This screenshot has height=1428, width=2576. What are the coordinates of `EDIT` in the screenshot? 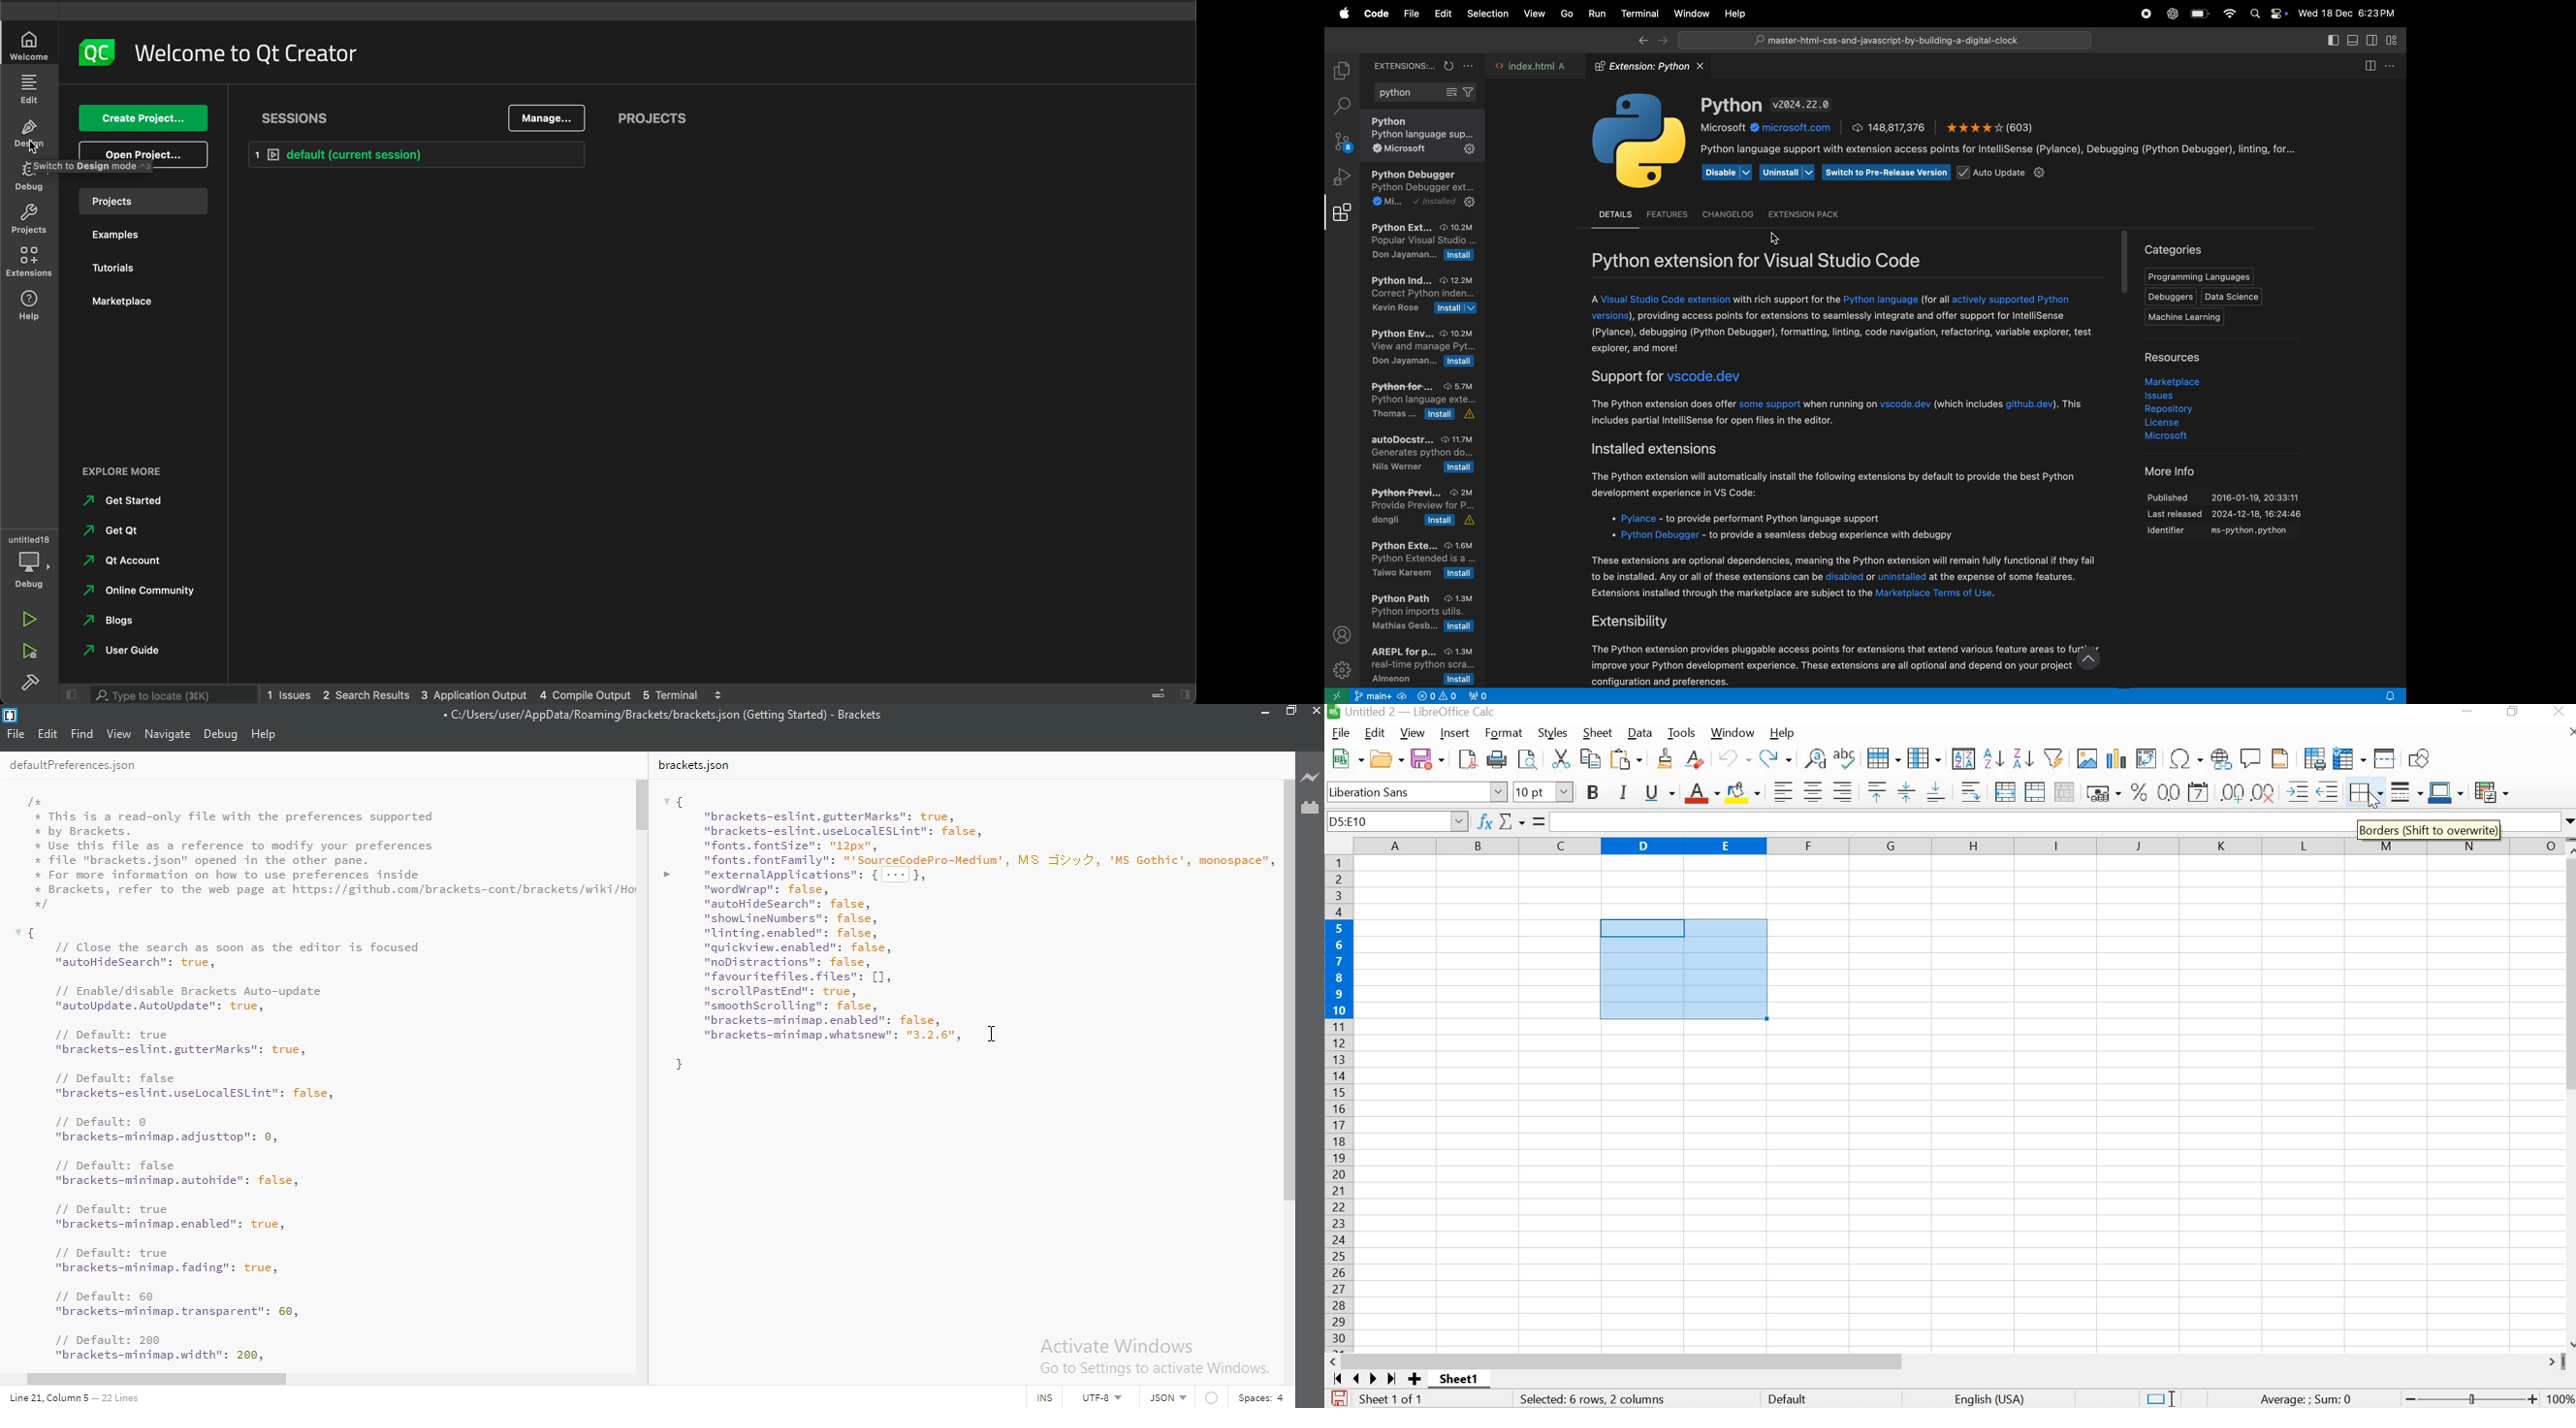 It's located at (1375, 733).